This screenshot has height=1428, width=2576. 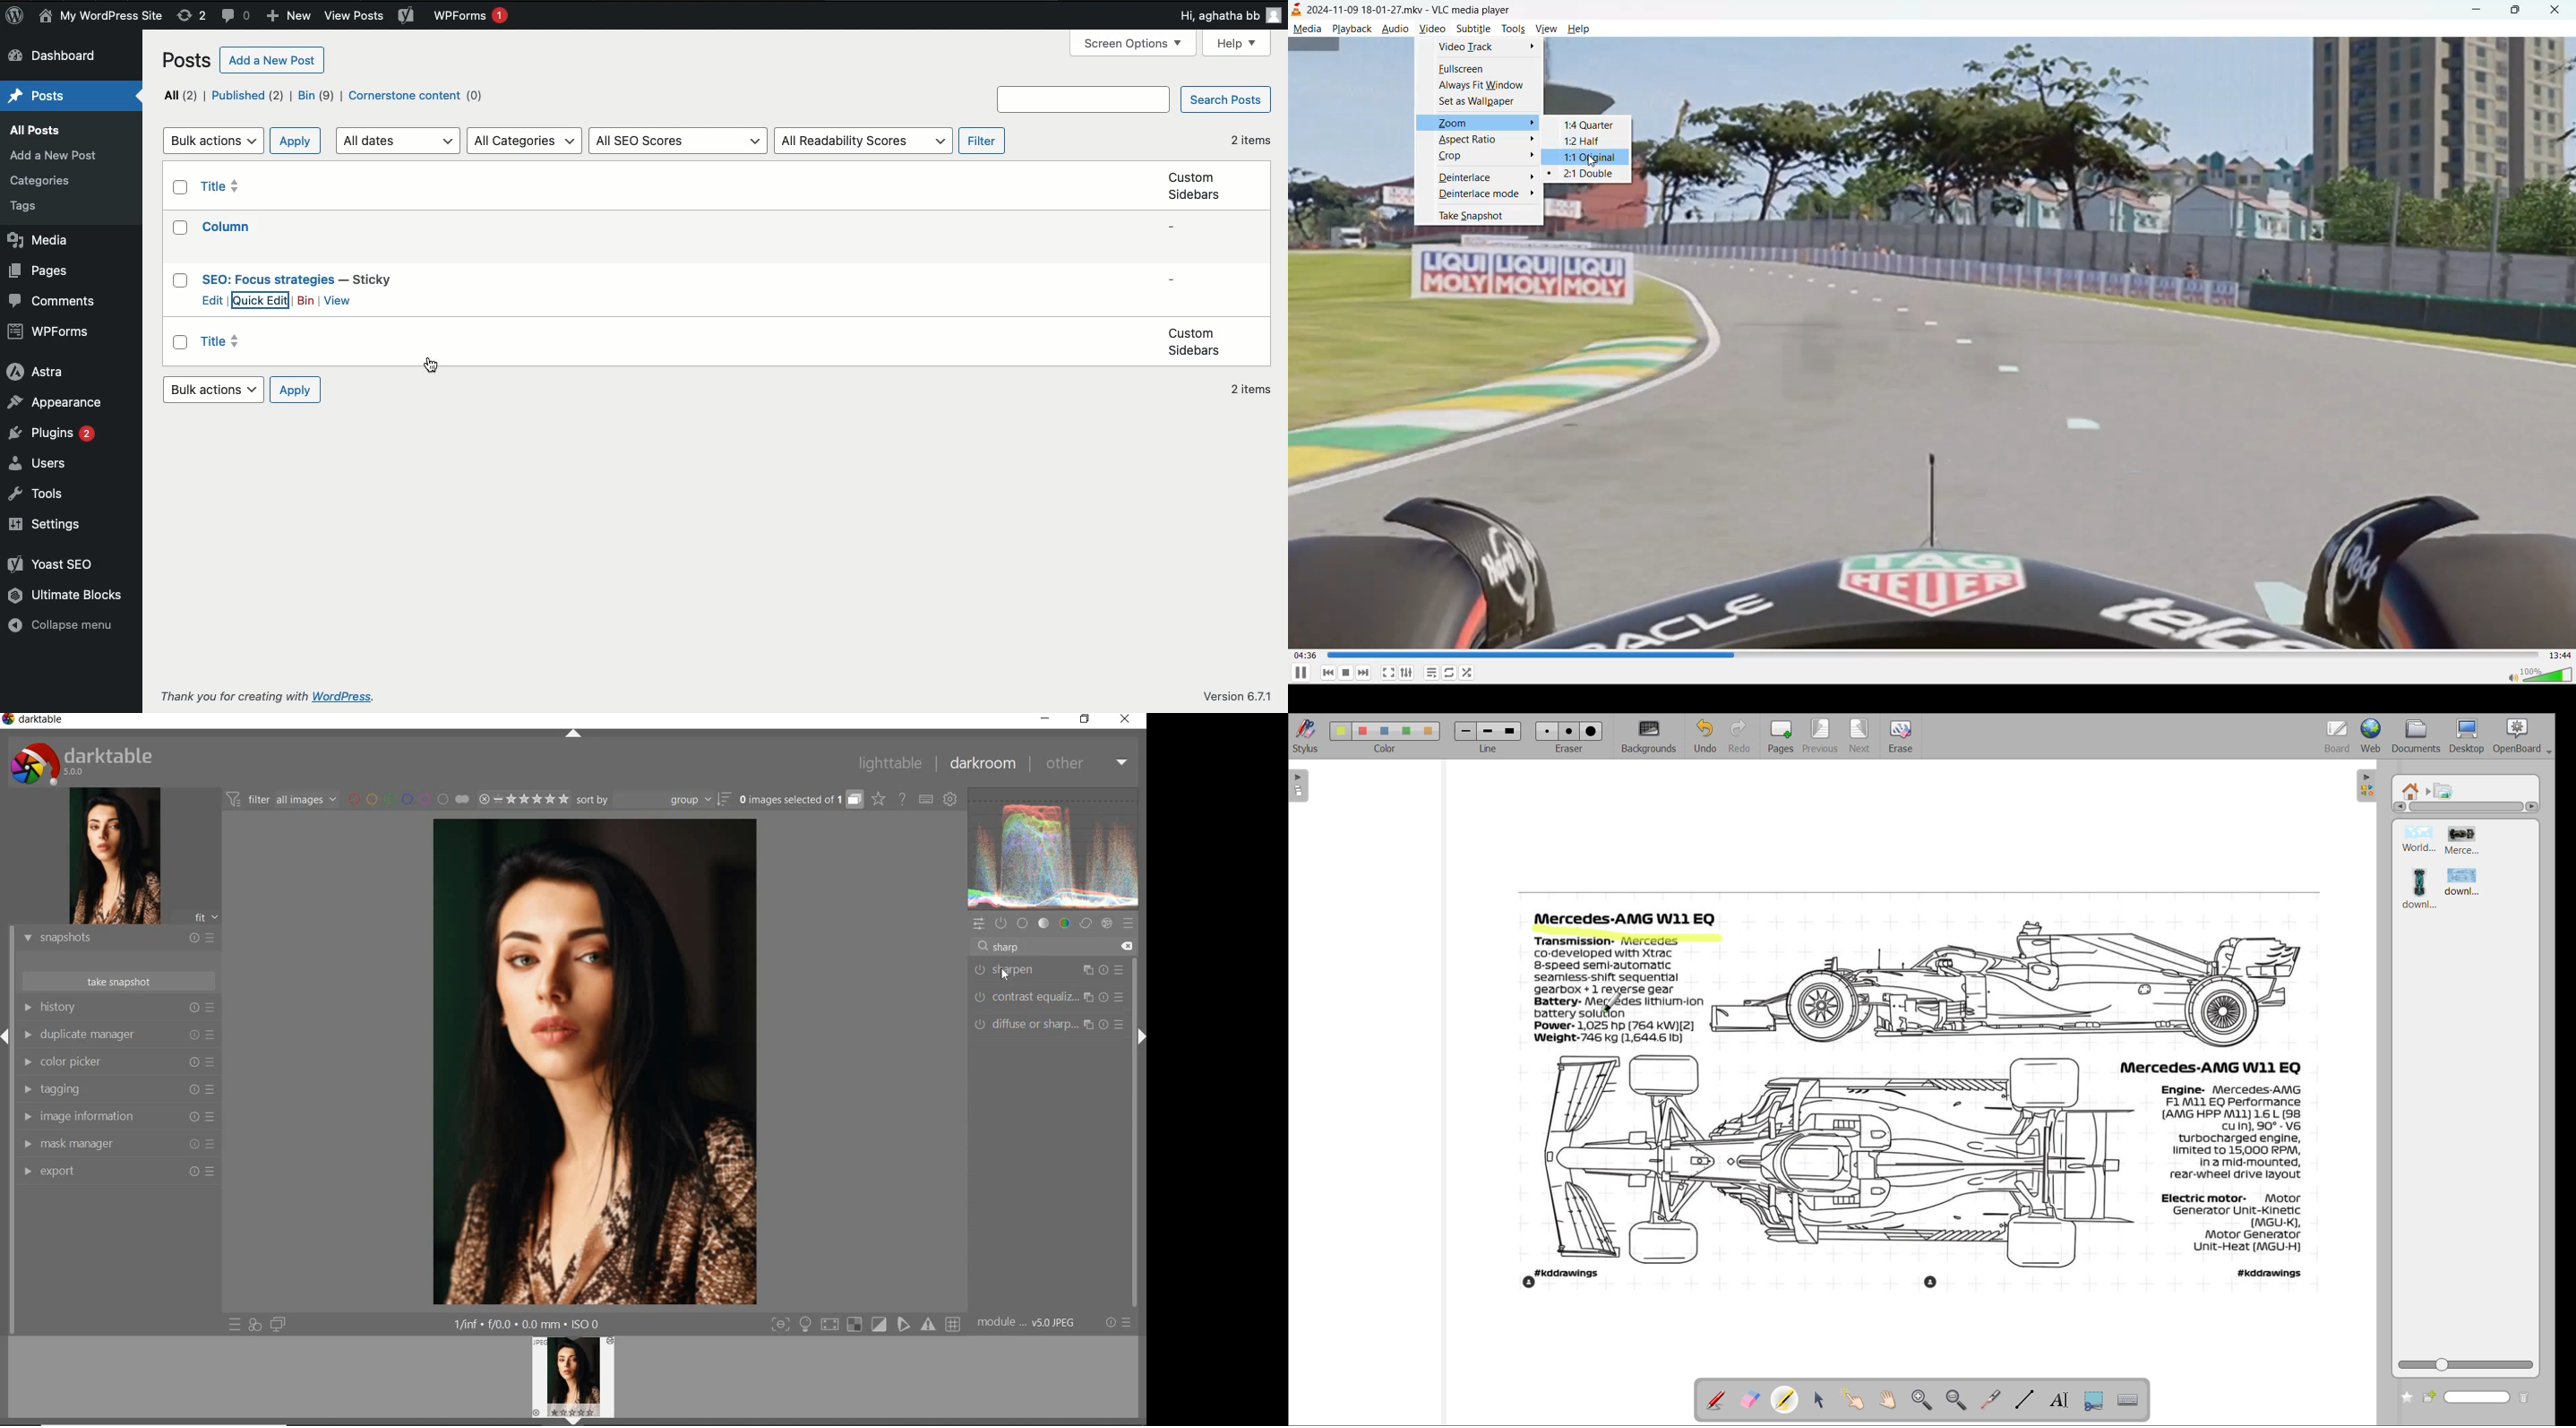 I want to click on wordpress, so click(x=346, y=697).